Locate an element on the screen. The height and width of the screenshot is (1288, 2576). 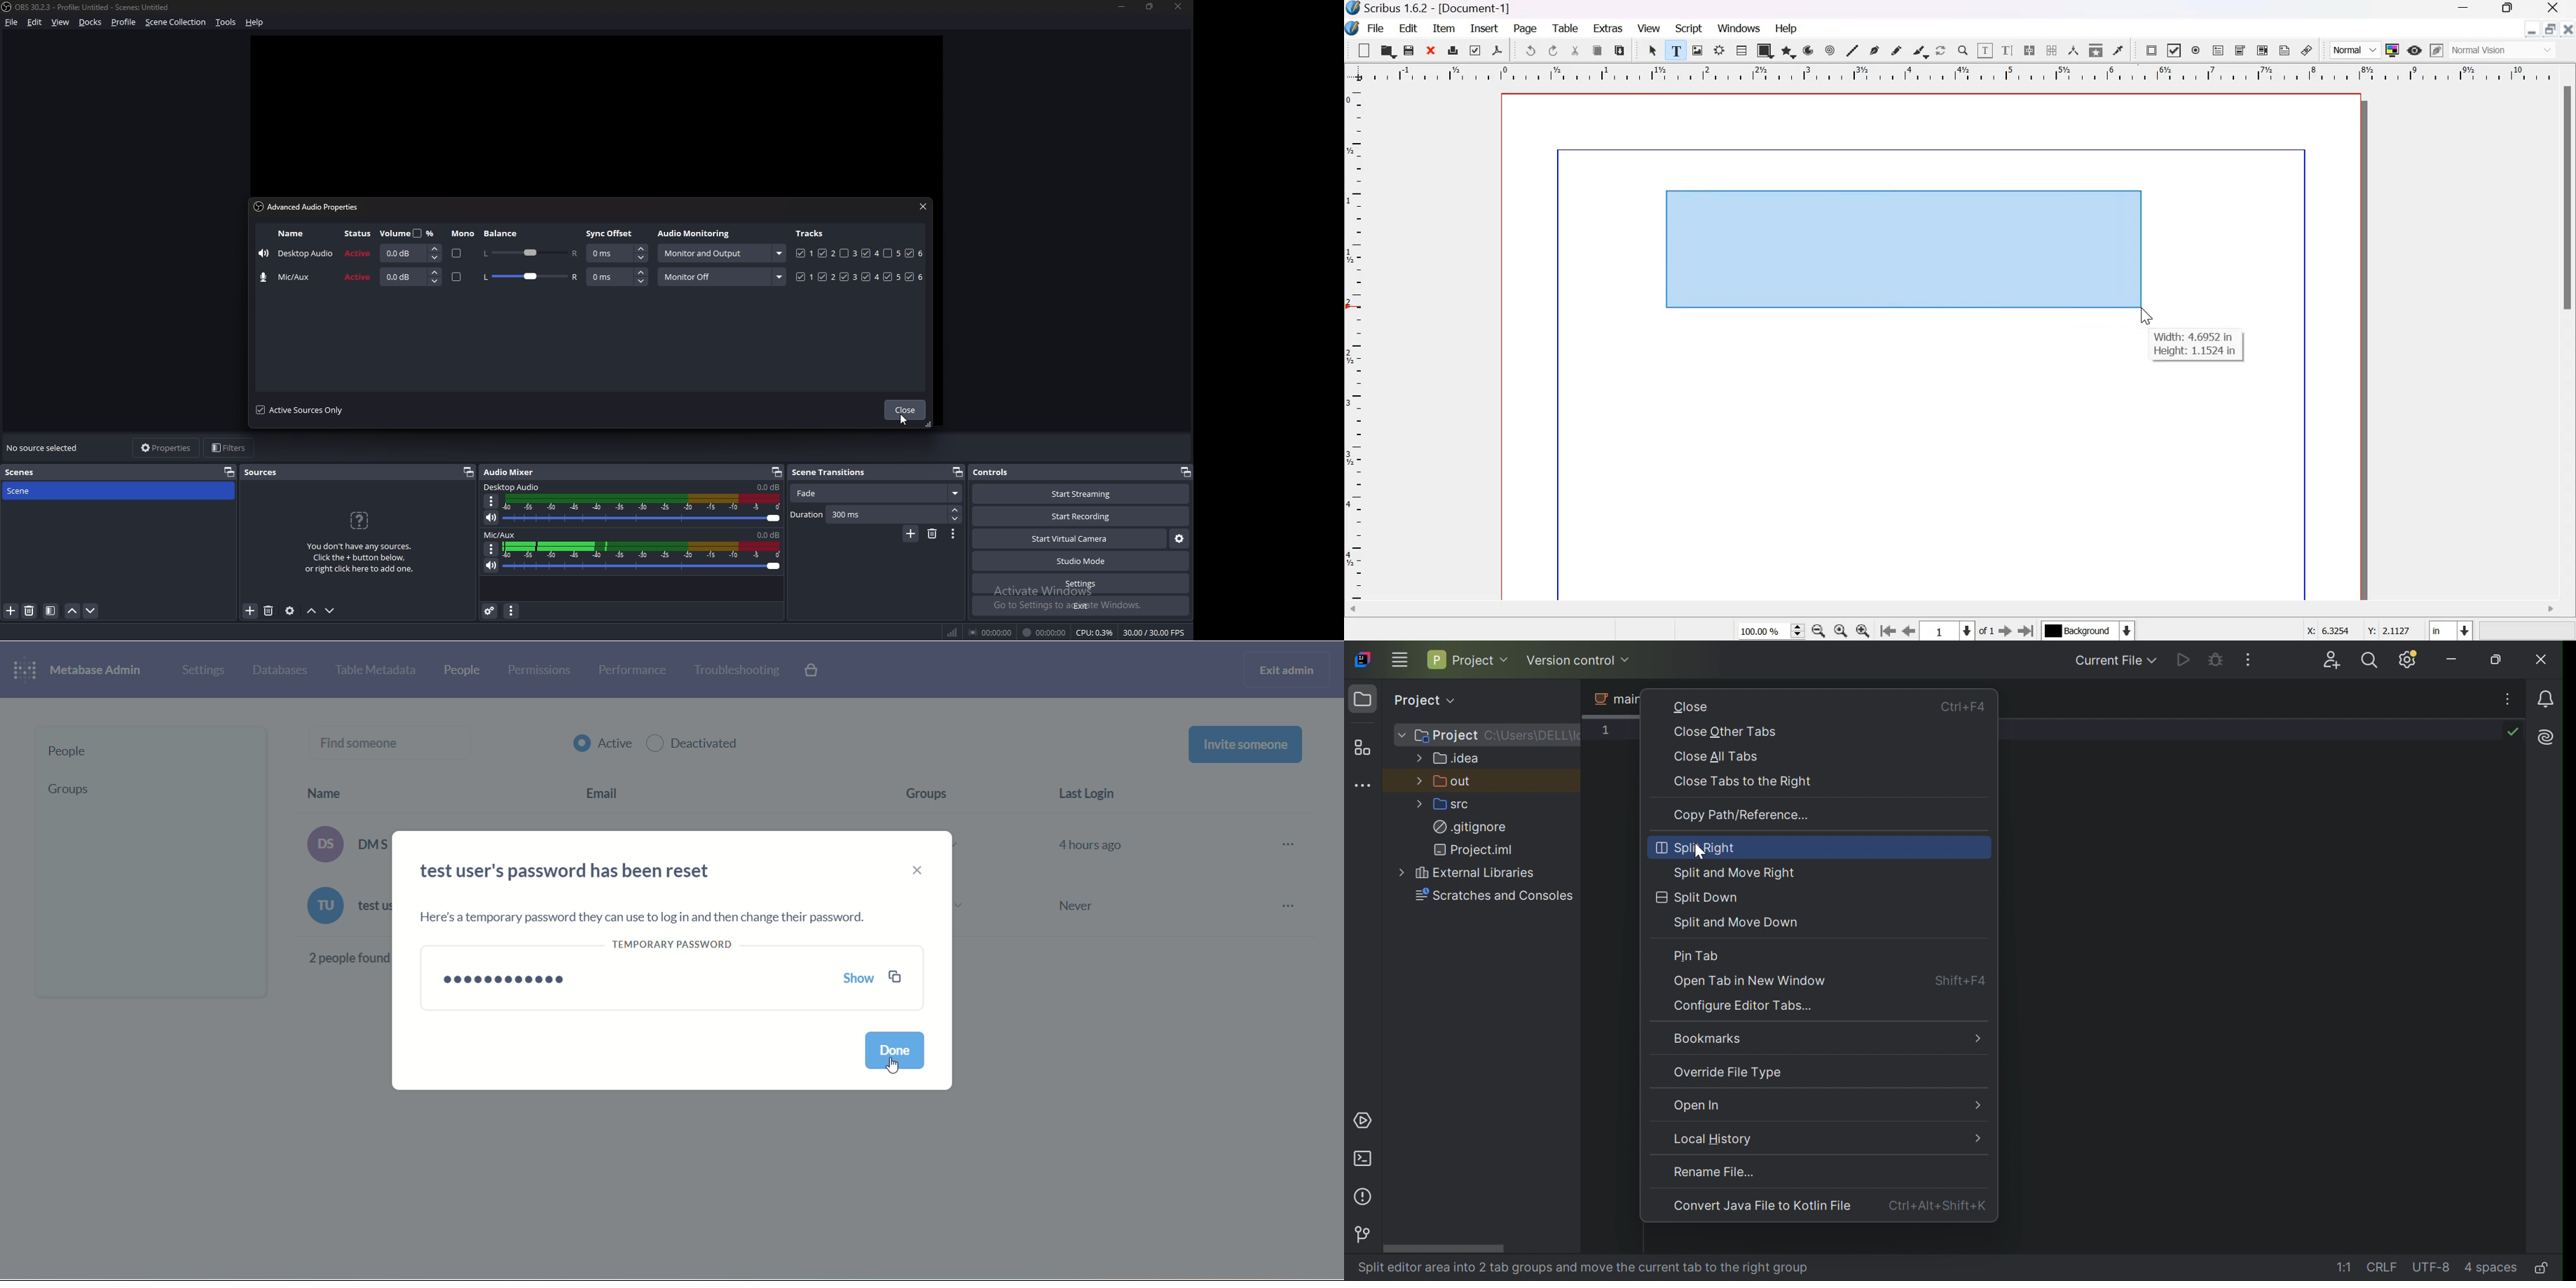
stuatus is located at coordinates (359, 234).